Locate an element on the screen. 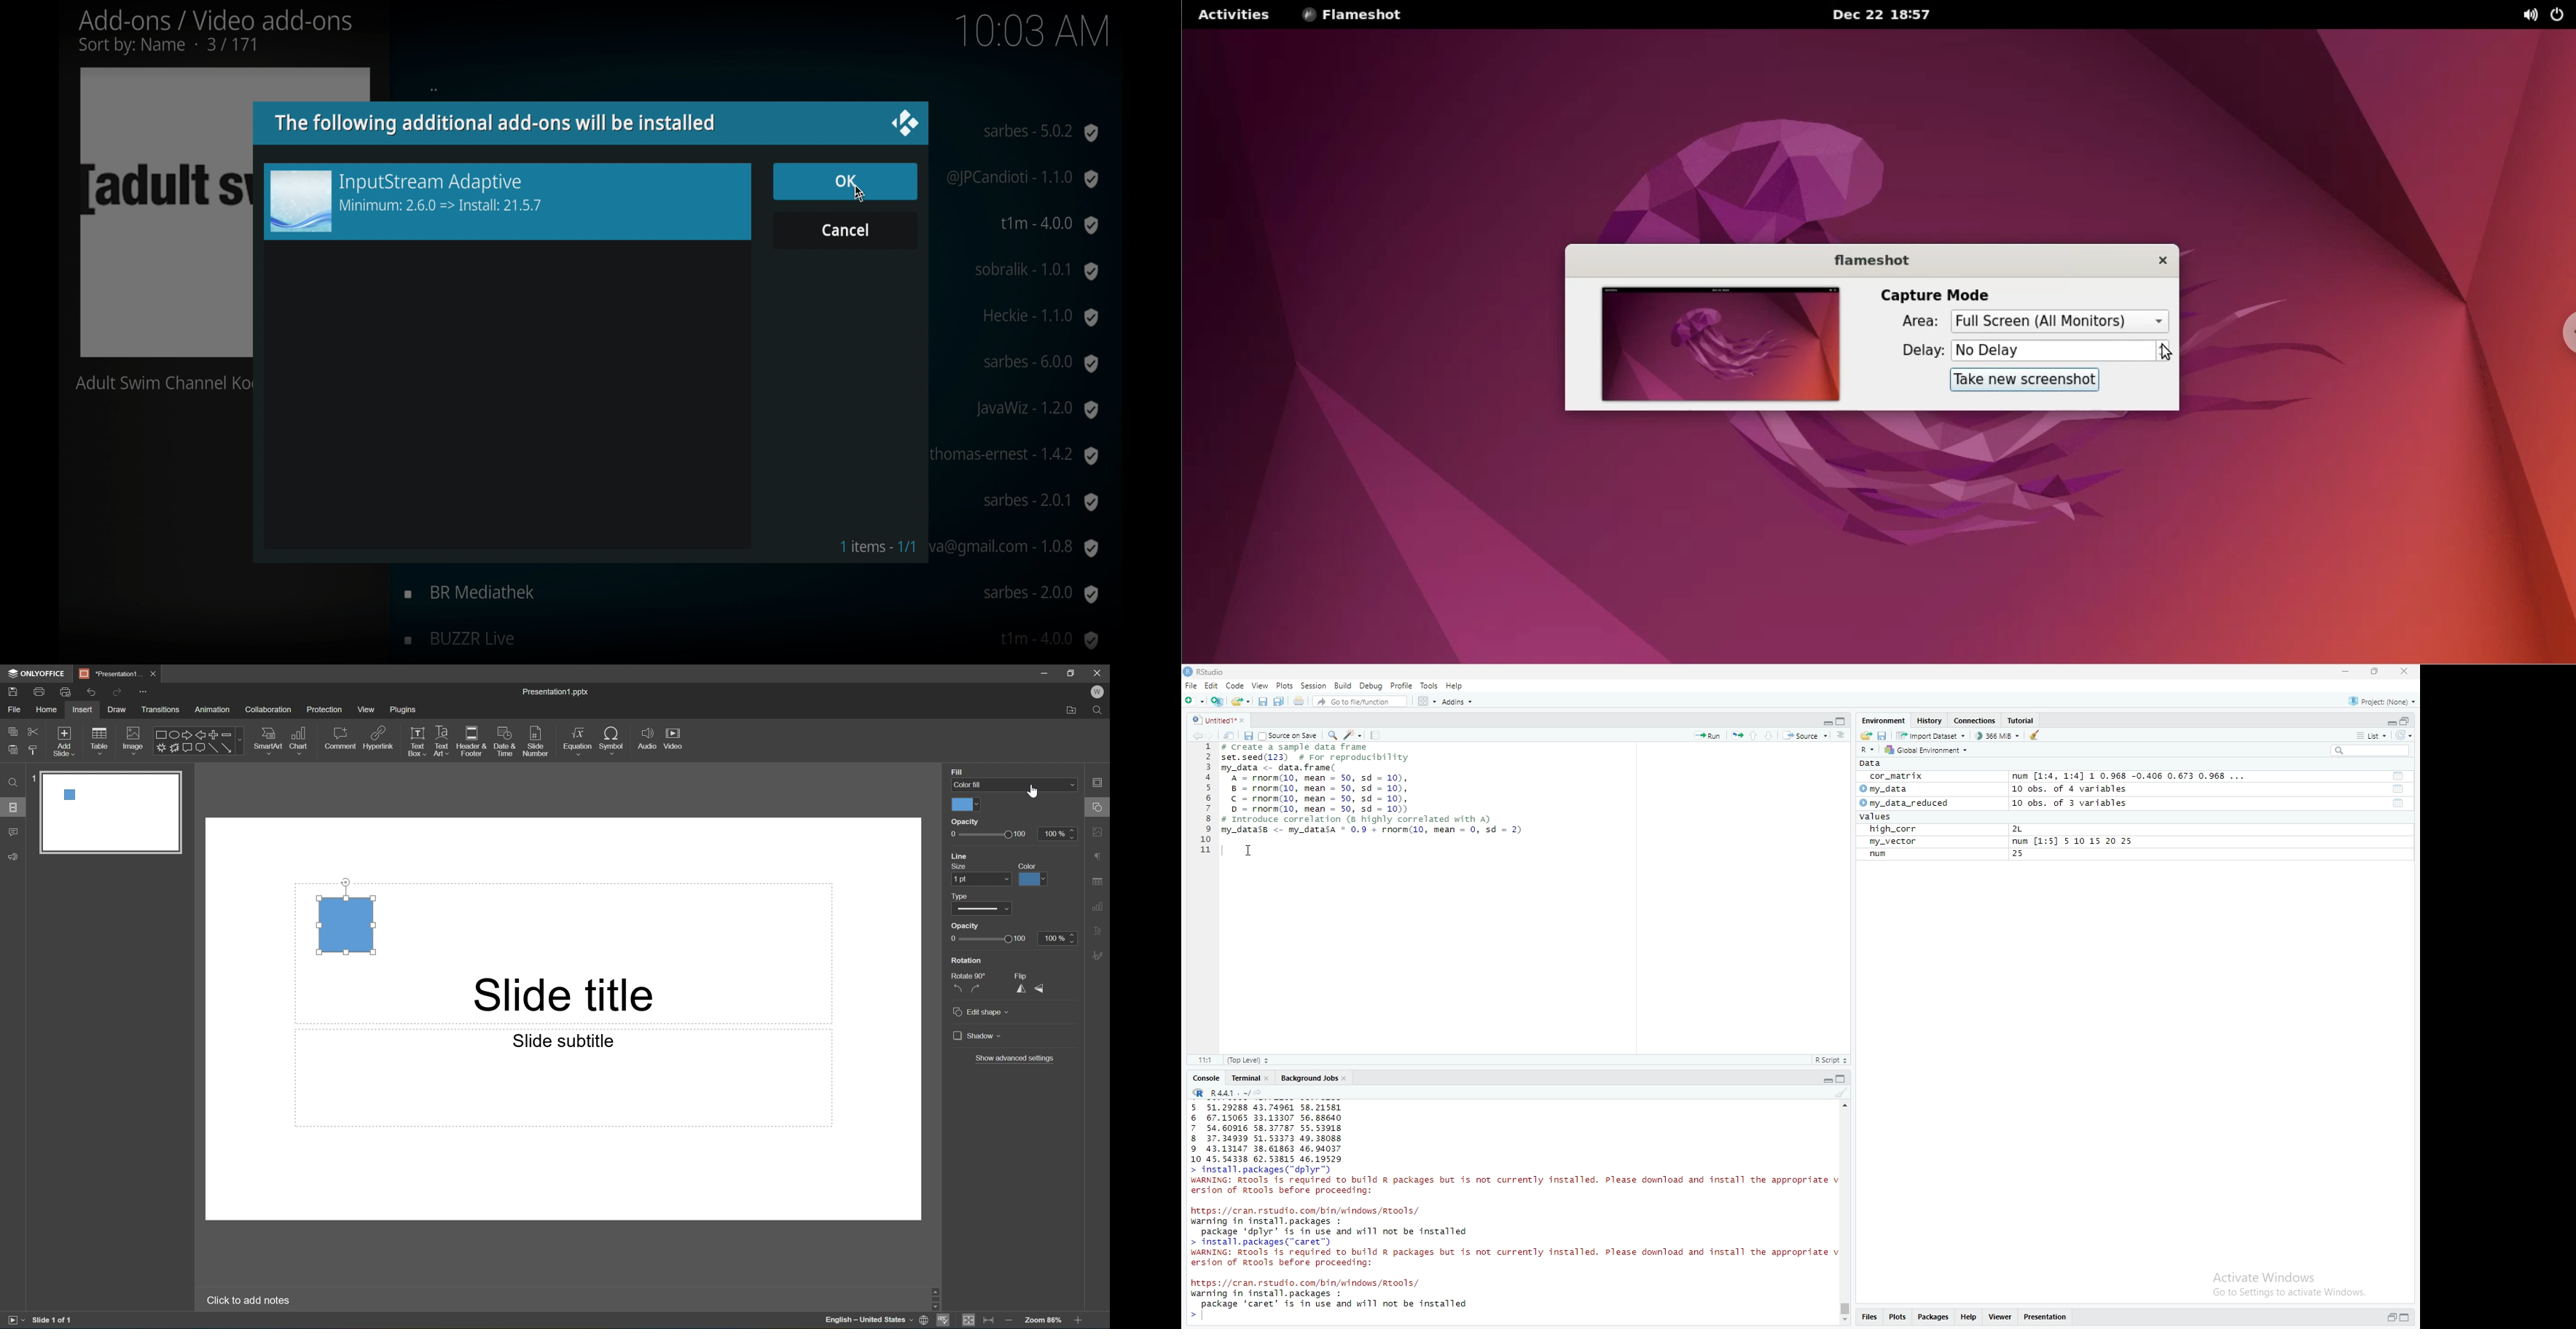 Image resolution: width=2576 pixels, height=1344 pixels. Audio is located at coordinates (648, 738).